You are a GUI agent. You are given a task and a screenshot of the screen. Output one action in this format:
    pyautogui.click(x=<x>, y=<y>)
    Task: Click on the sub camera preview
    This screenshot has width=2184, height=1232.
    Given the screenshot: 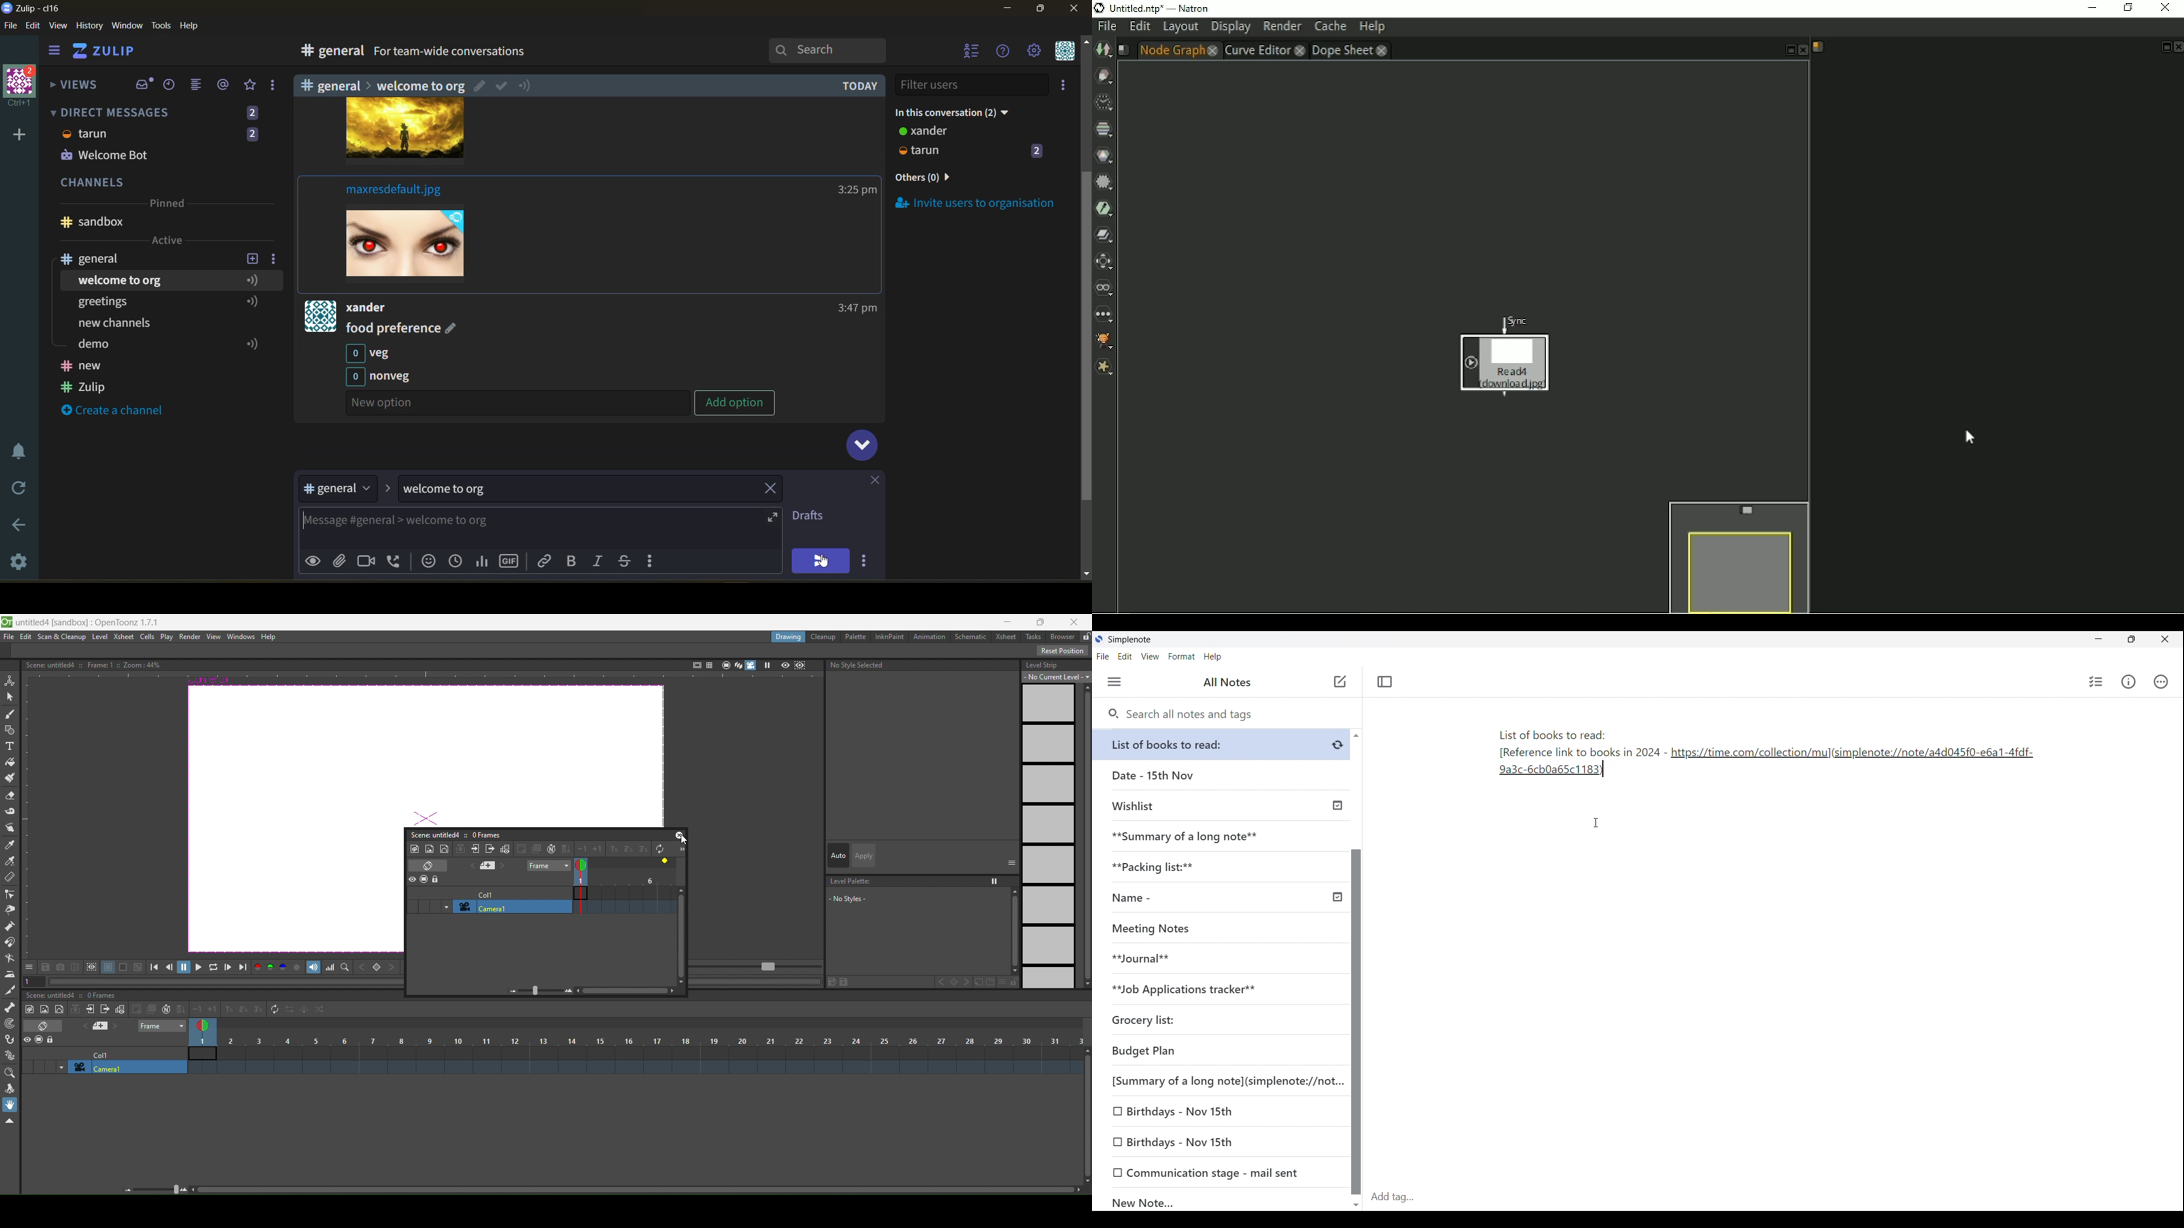 What is the action you would take?
    pyautogui.click(x=800, y=665)
    